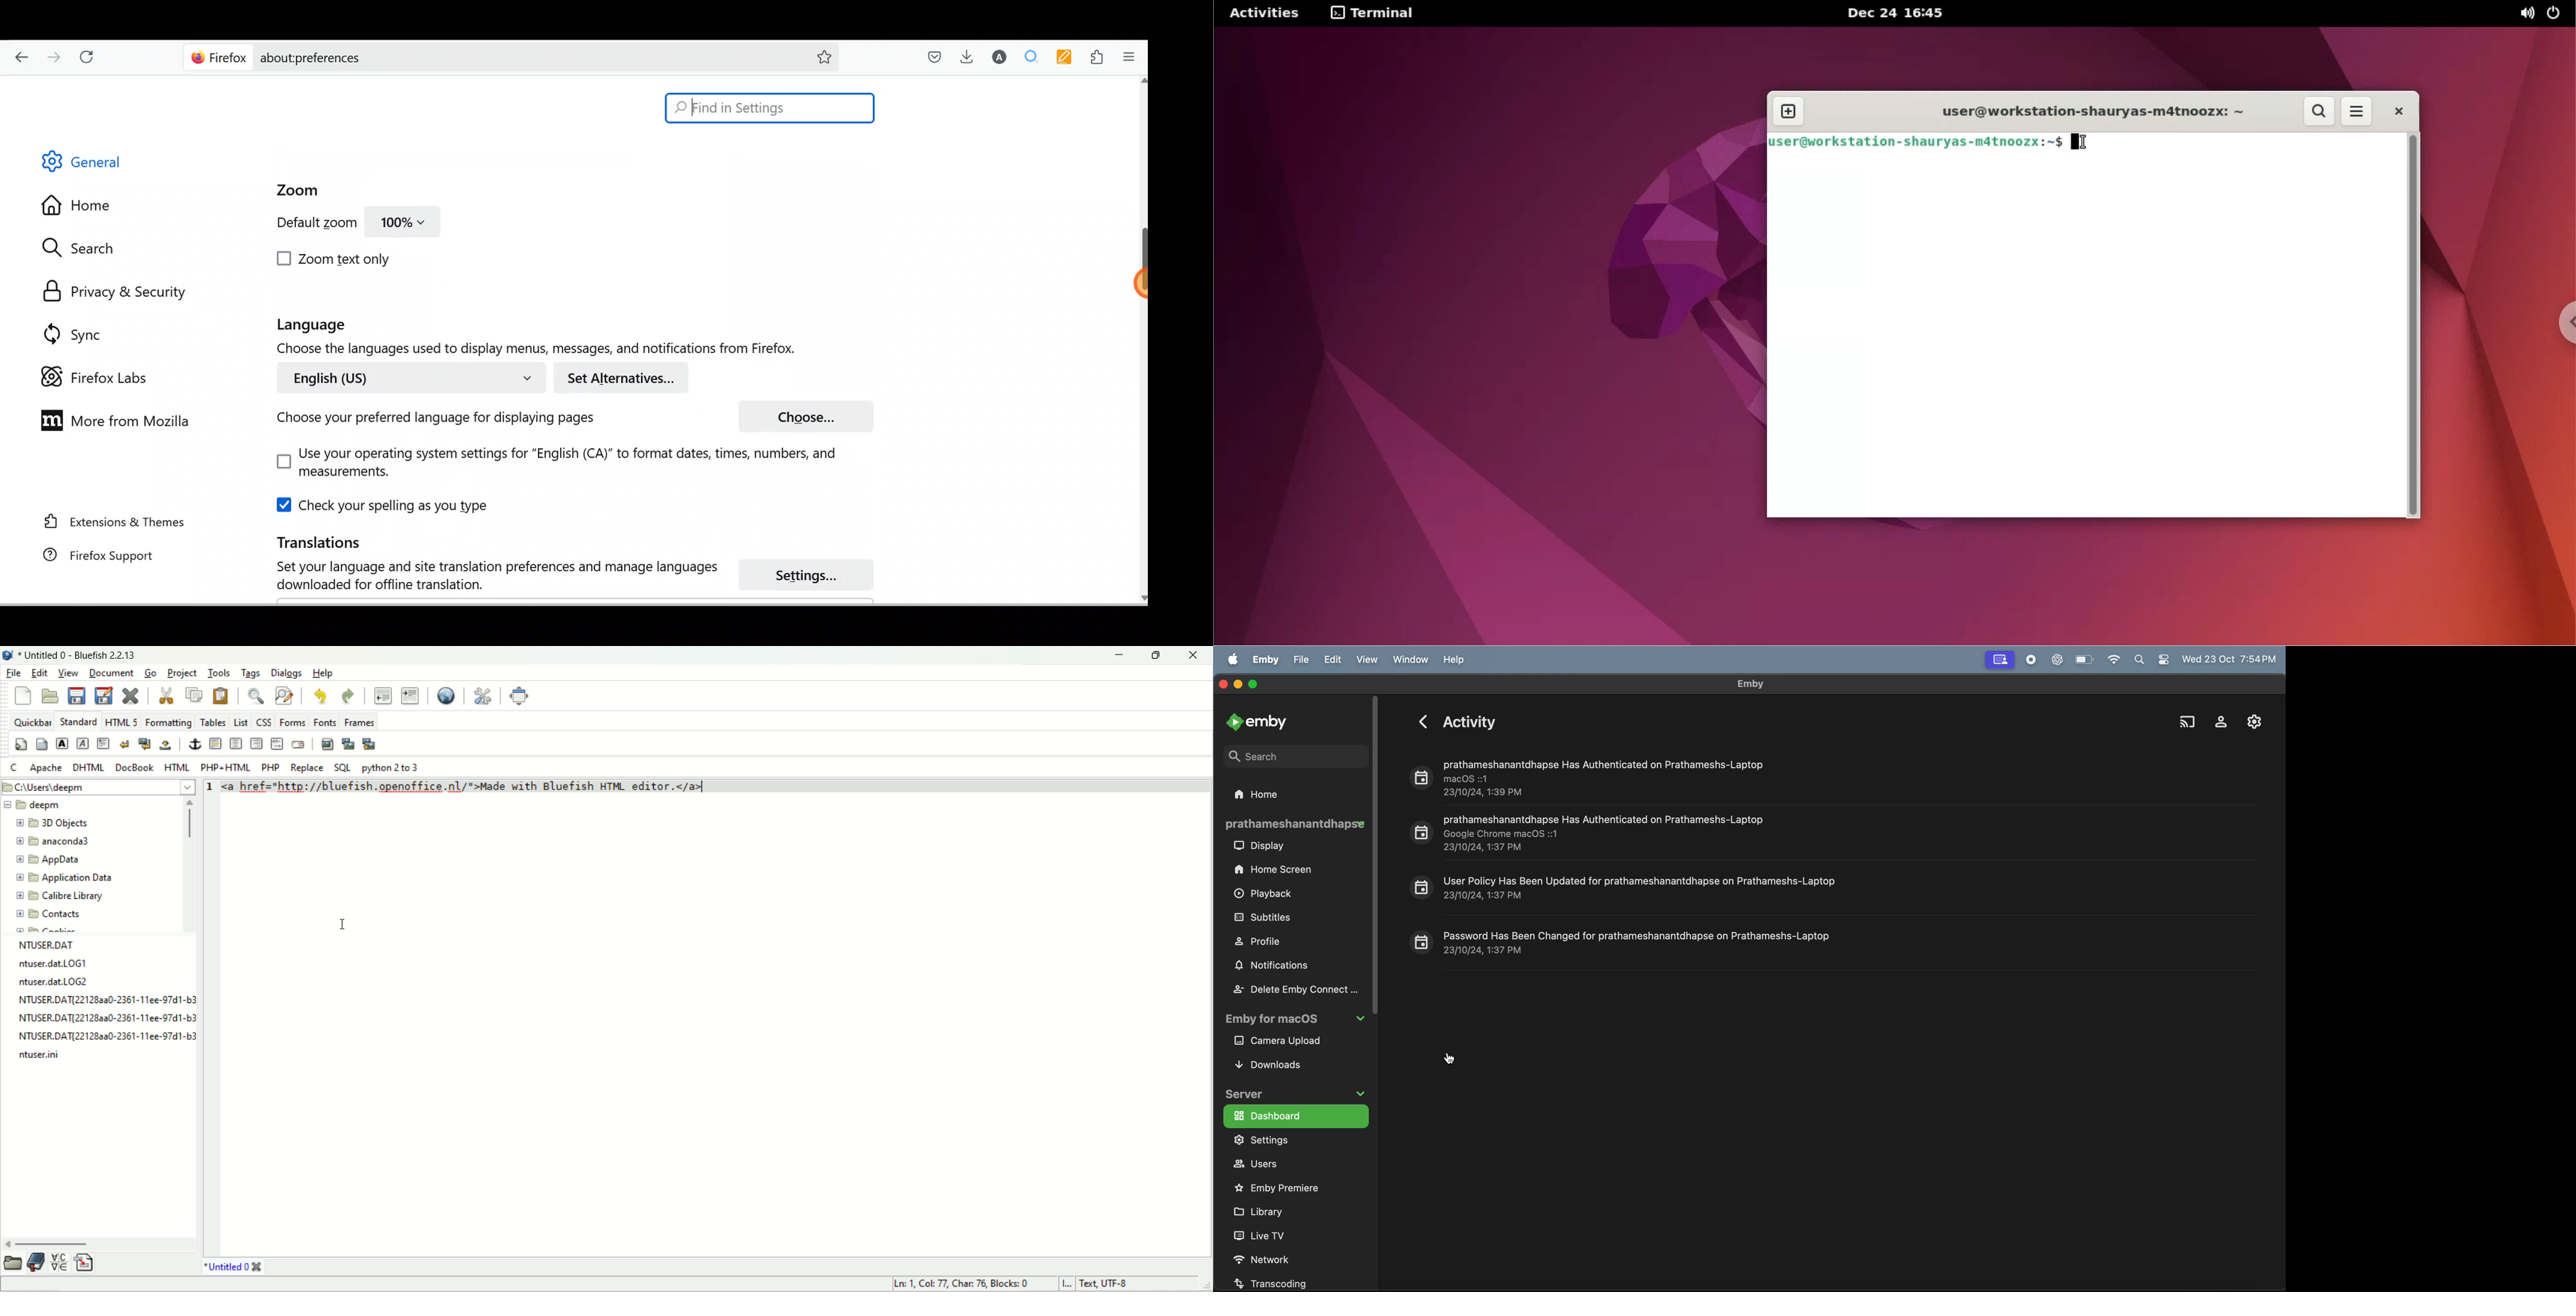 This screenshot has height=1316, width=2576. Describe the element at coordinates (37, 1260) in the screenshot. I see `documentation` at that location.